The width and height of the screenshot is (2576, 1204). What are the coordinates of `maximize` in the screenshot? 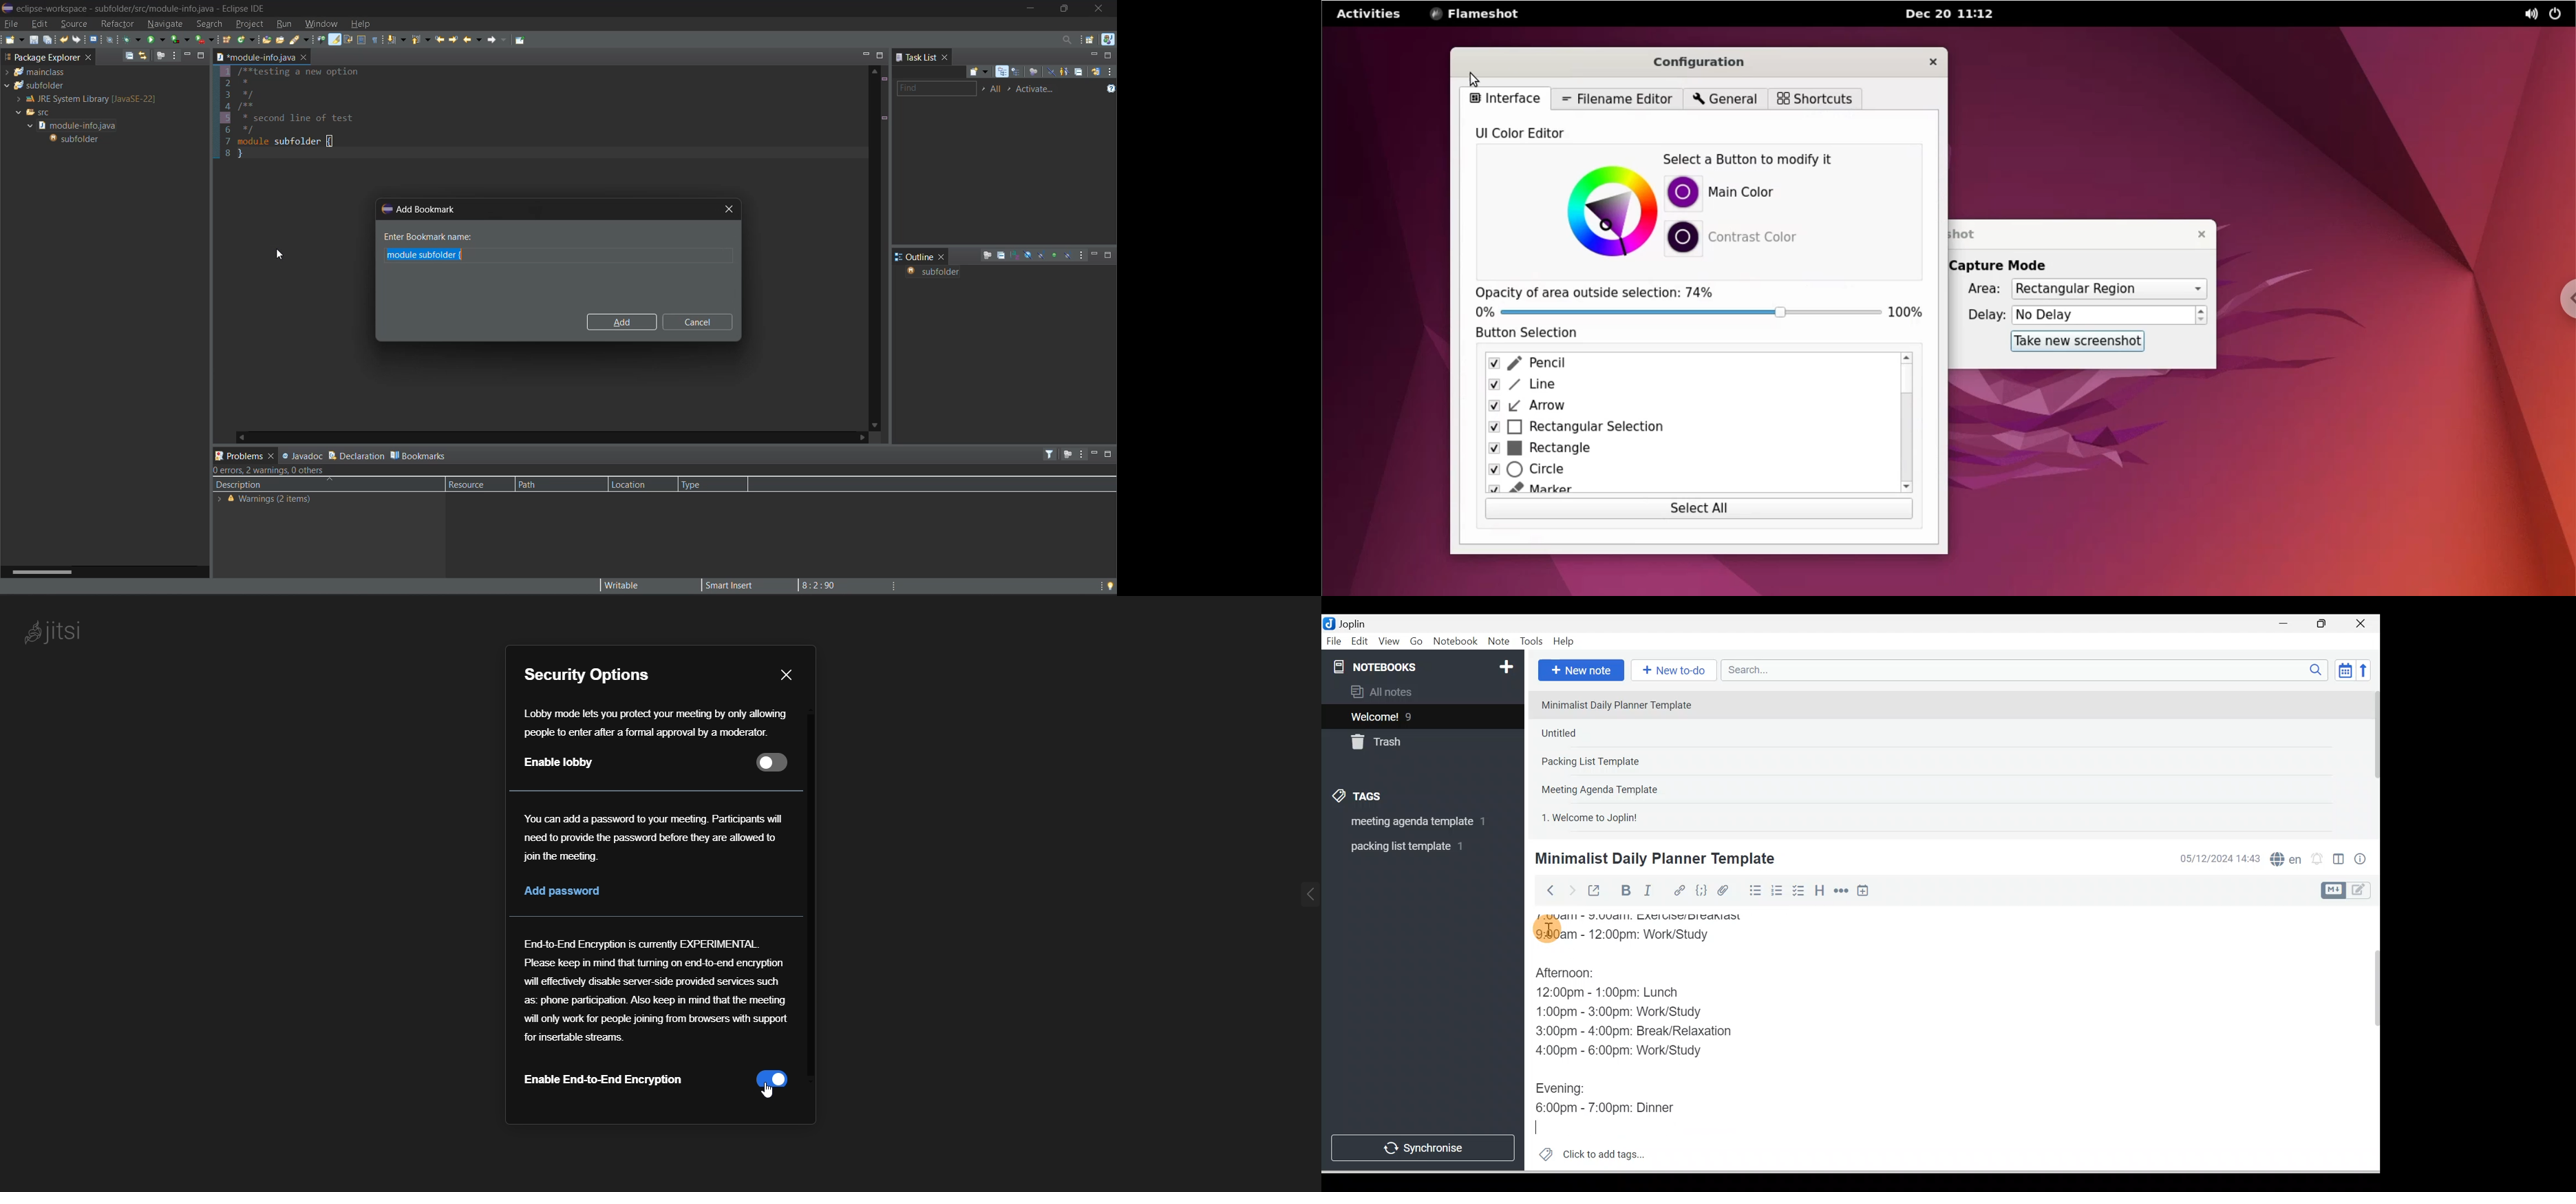 It's located at (1111, 456).